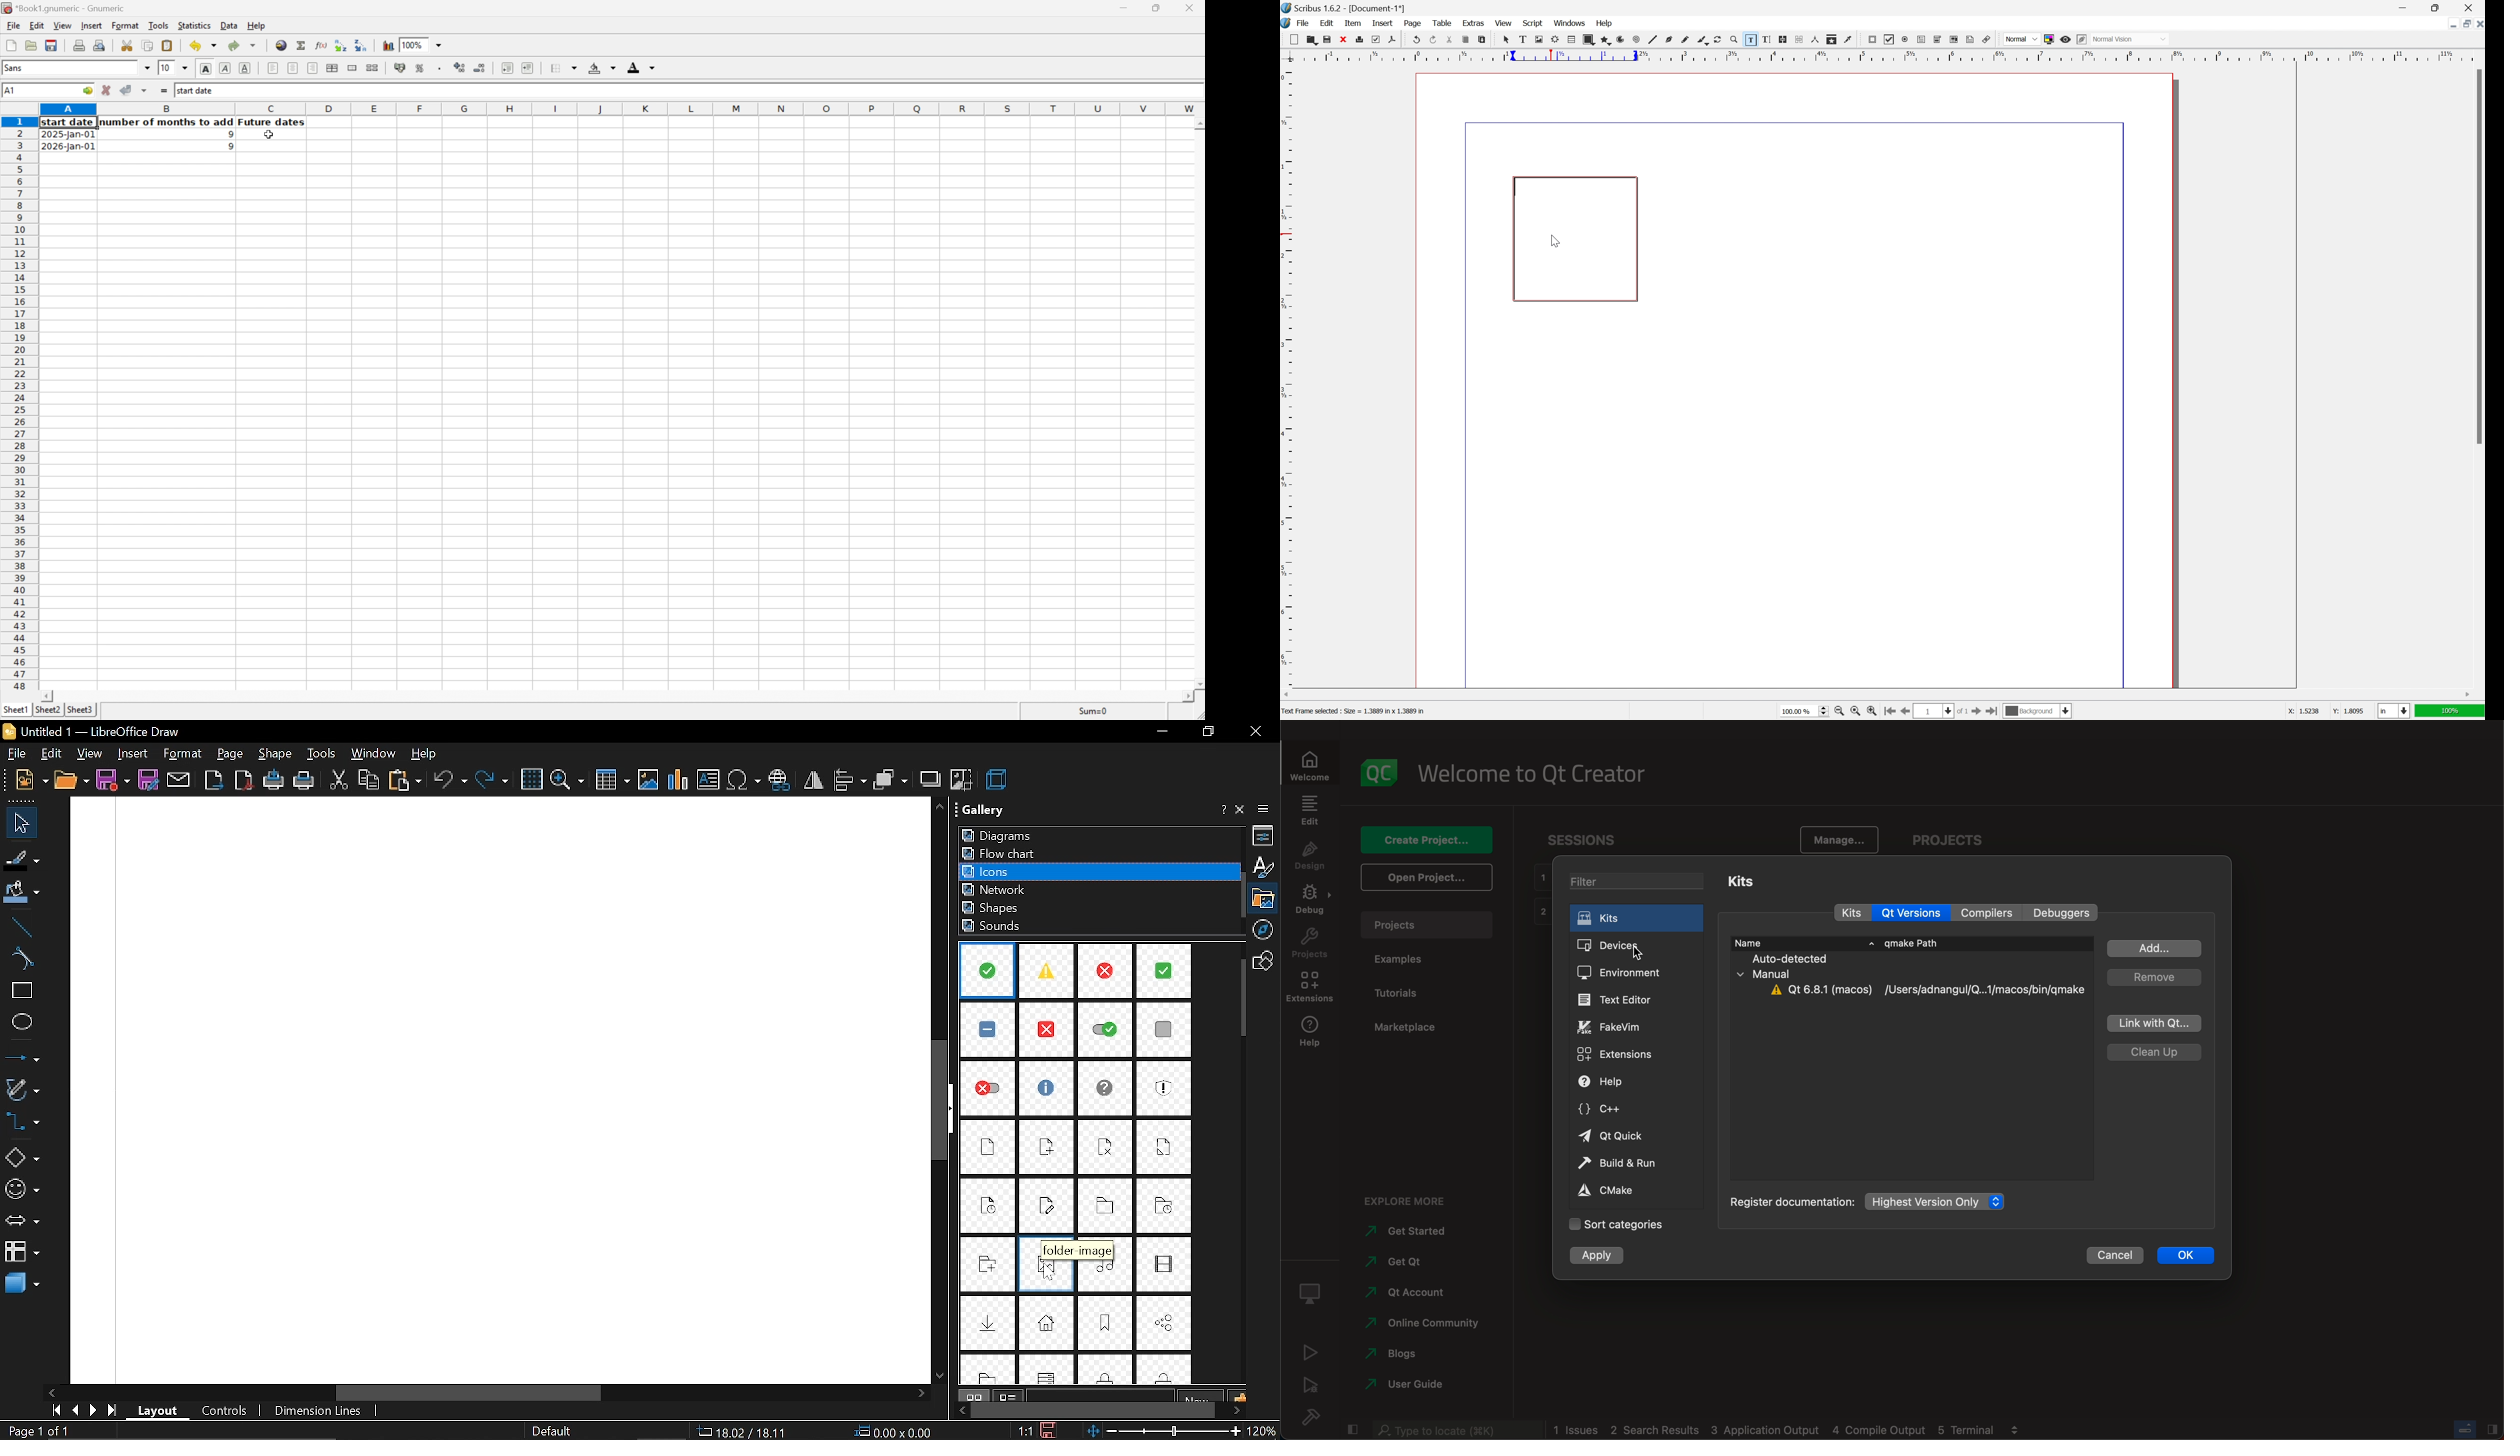 Image resolution: width=2520 pixels, height=1456 pixels. What do you see at coordinates (37, 25) in the screenshot?
I see `Edit` at bounding box center [37, 25].